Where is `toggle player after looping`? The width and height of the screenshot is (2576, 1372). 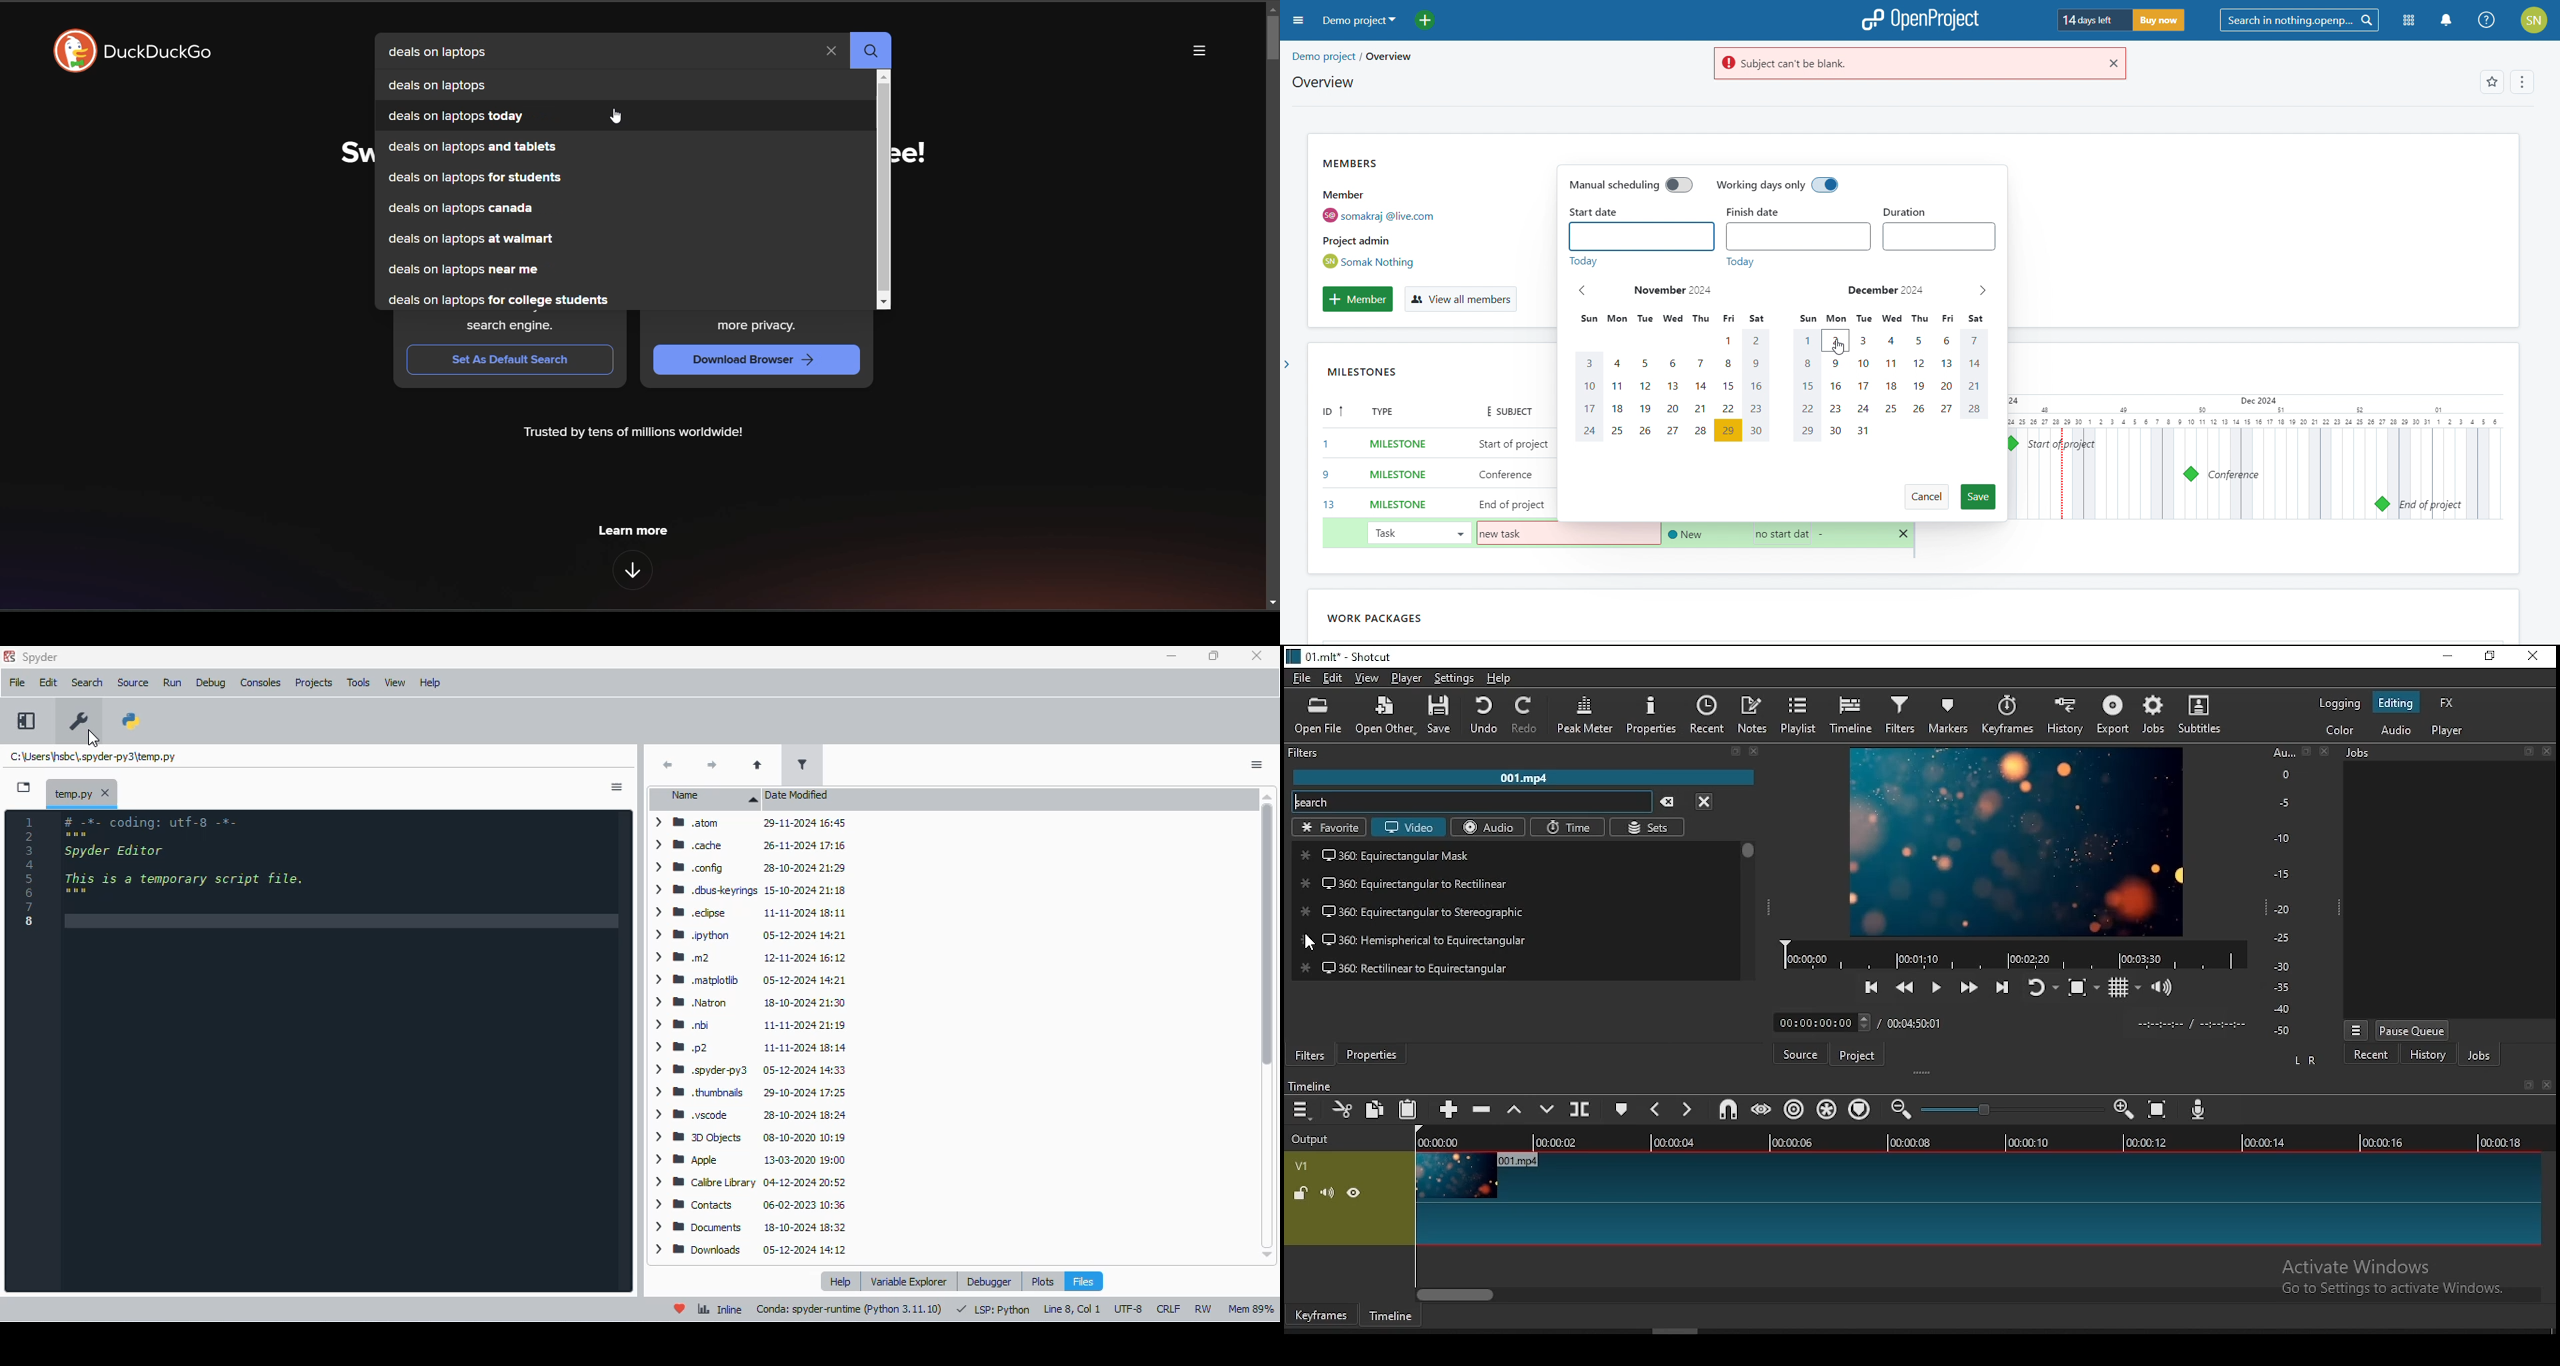
toggle player after looping is located at coordinates (2039, 986).